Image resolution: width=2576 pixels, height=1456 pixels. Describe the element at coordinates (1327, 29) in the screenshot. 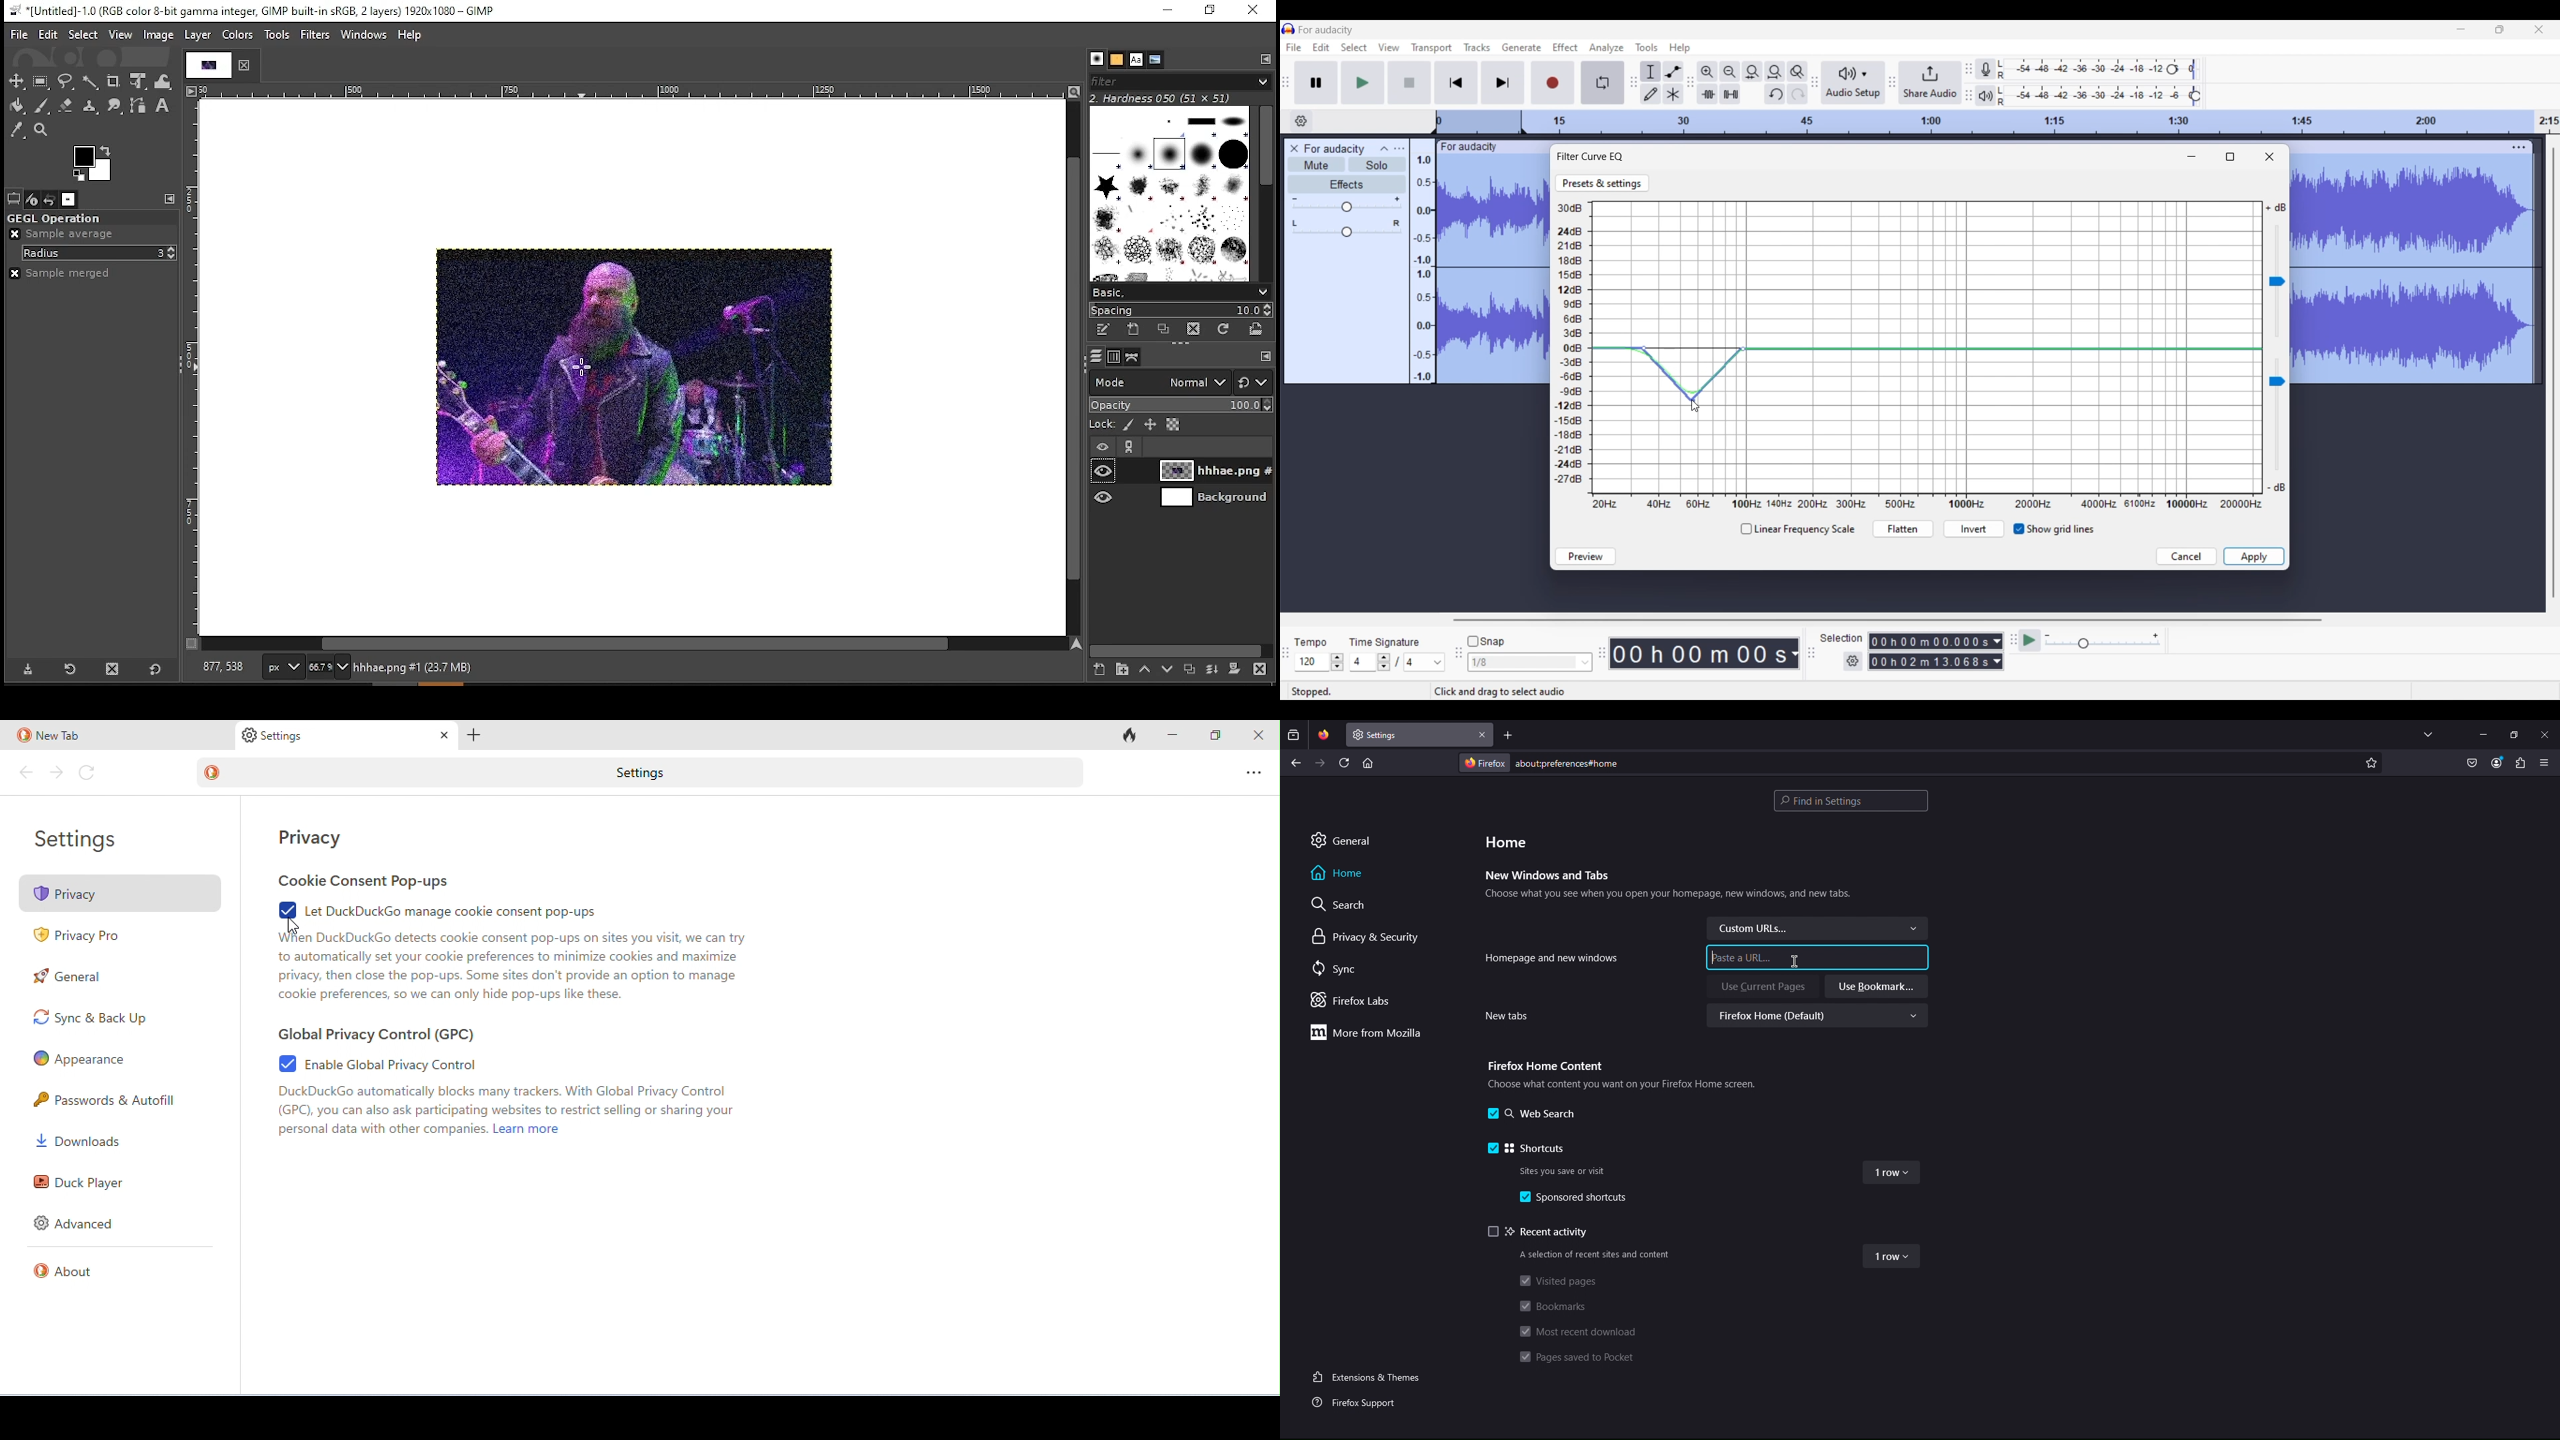

I see `Software name` at that location.